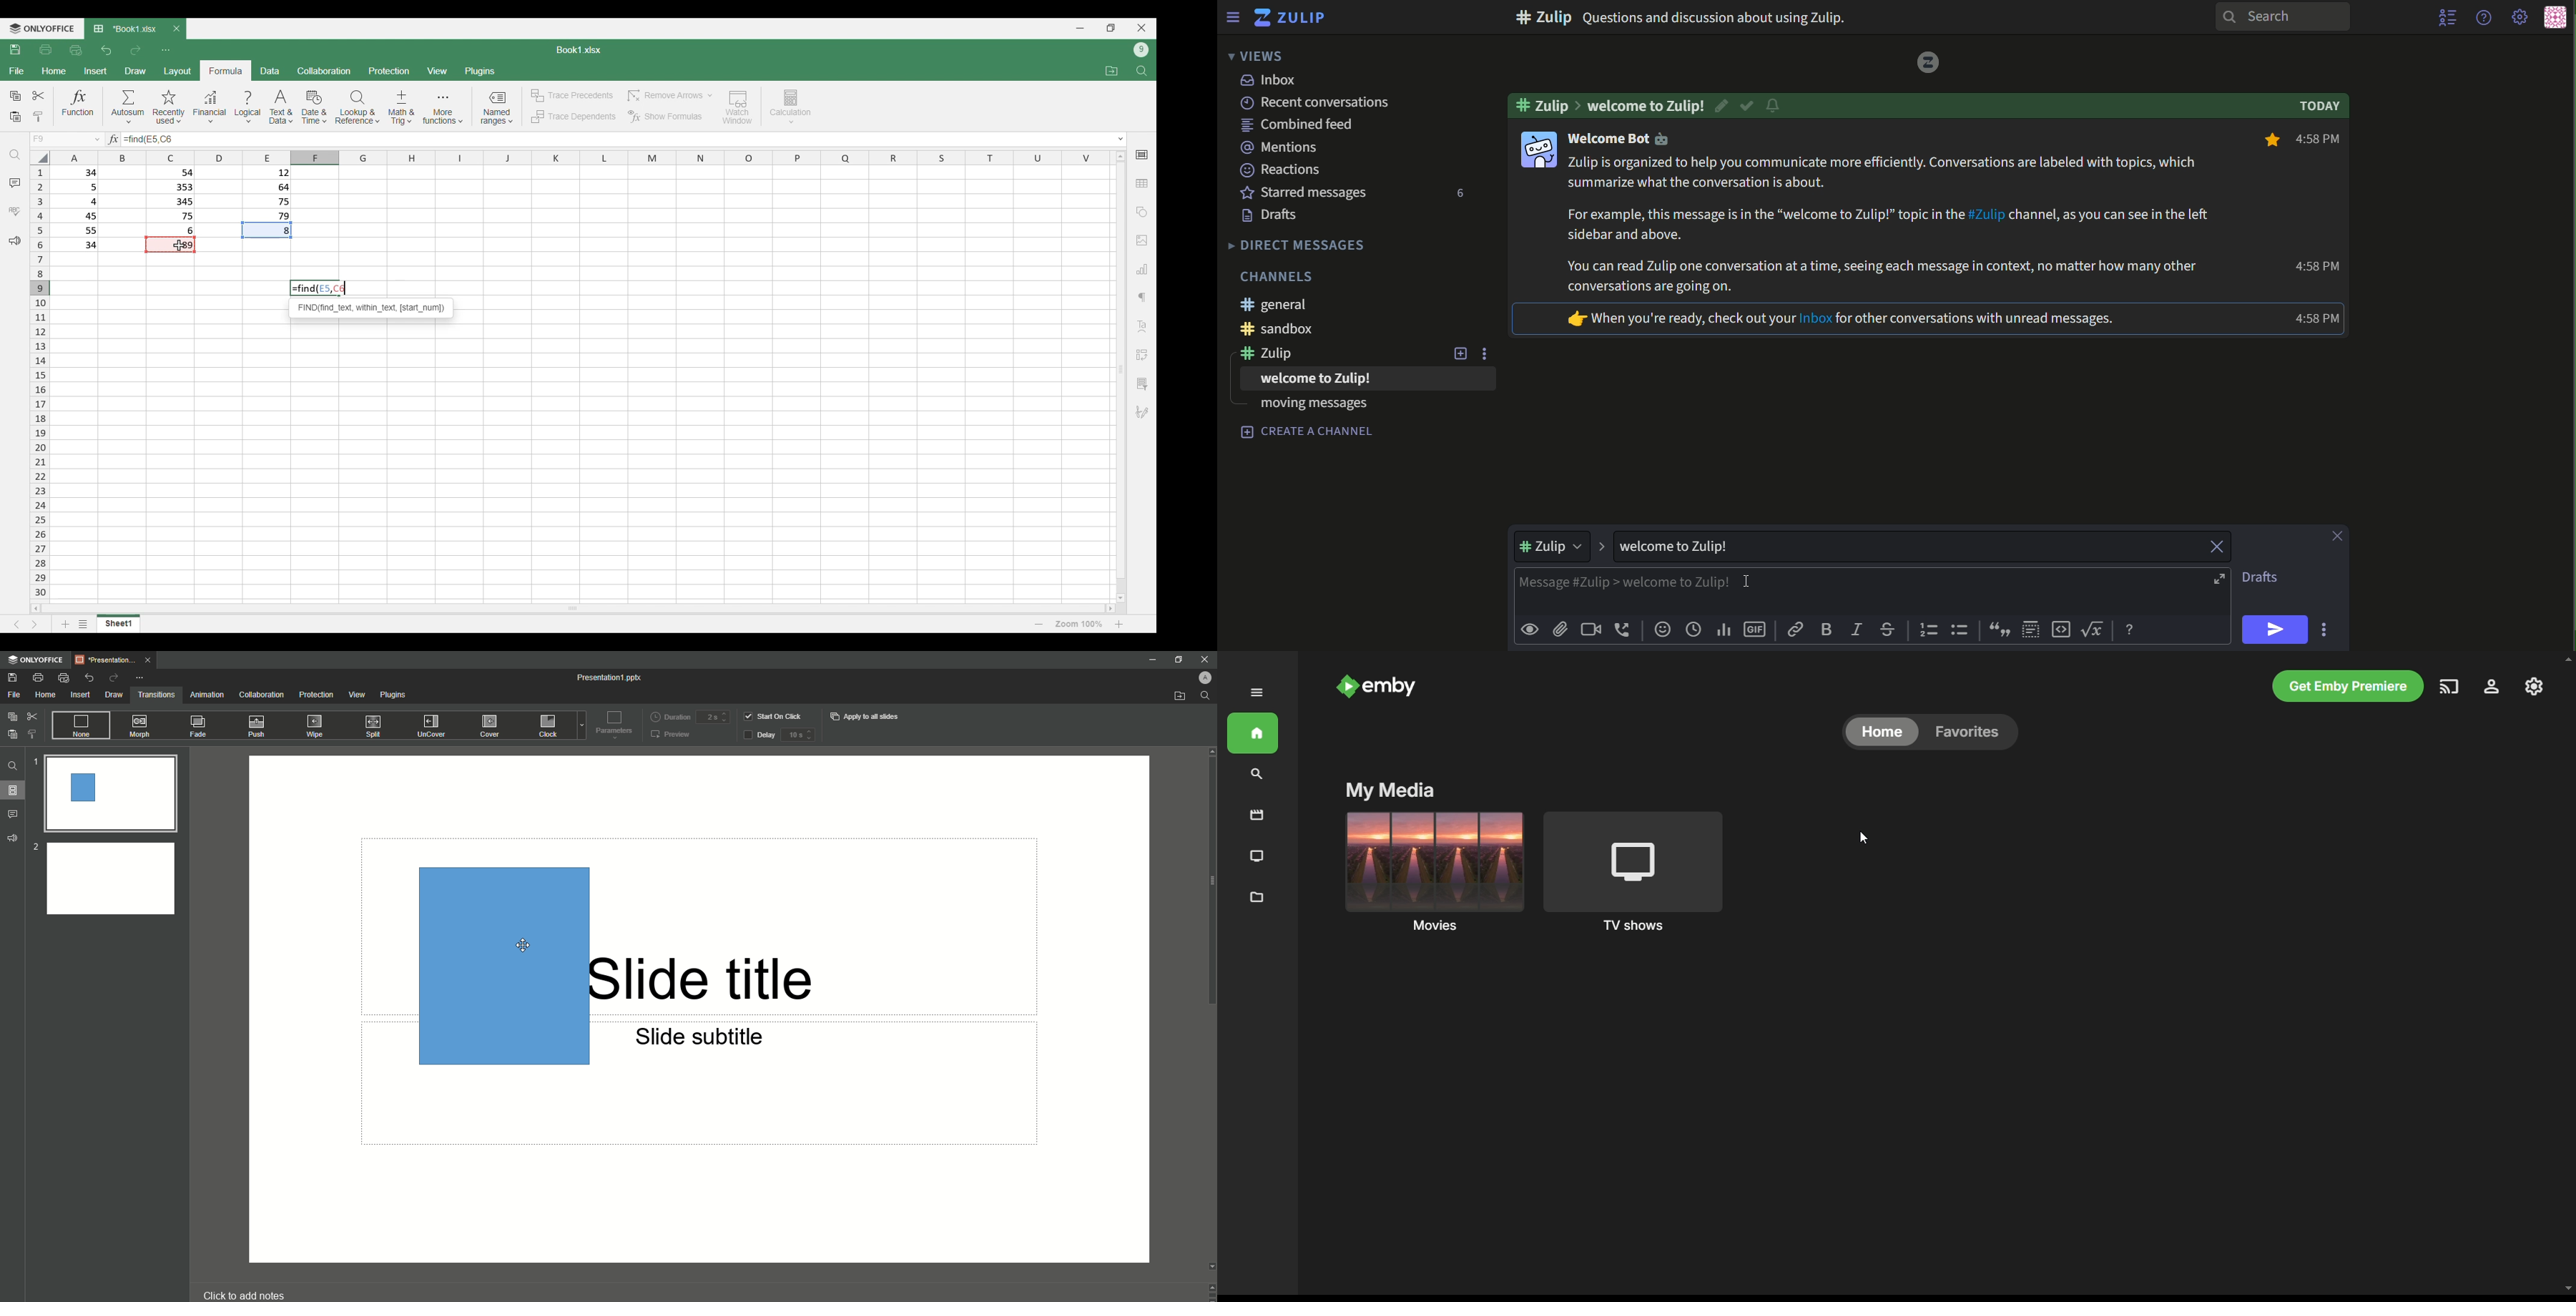  What do you see at coordinates (2326, 629) in the screenshot?
I see `options` at bounding box center [2326, 629].